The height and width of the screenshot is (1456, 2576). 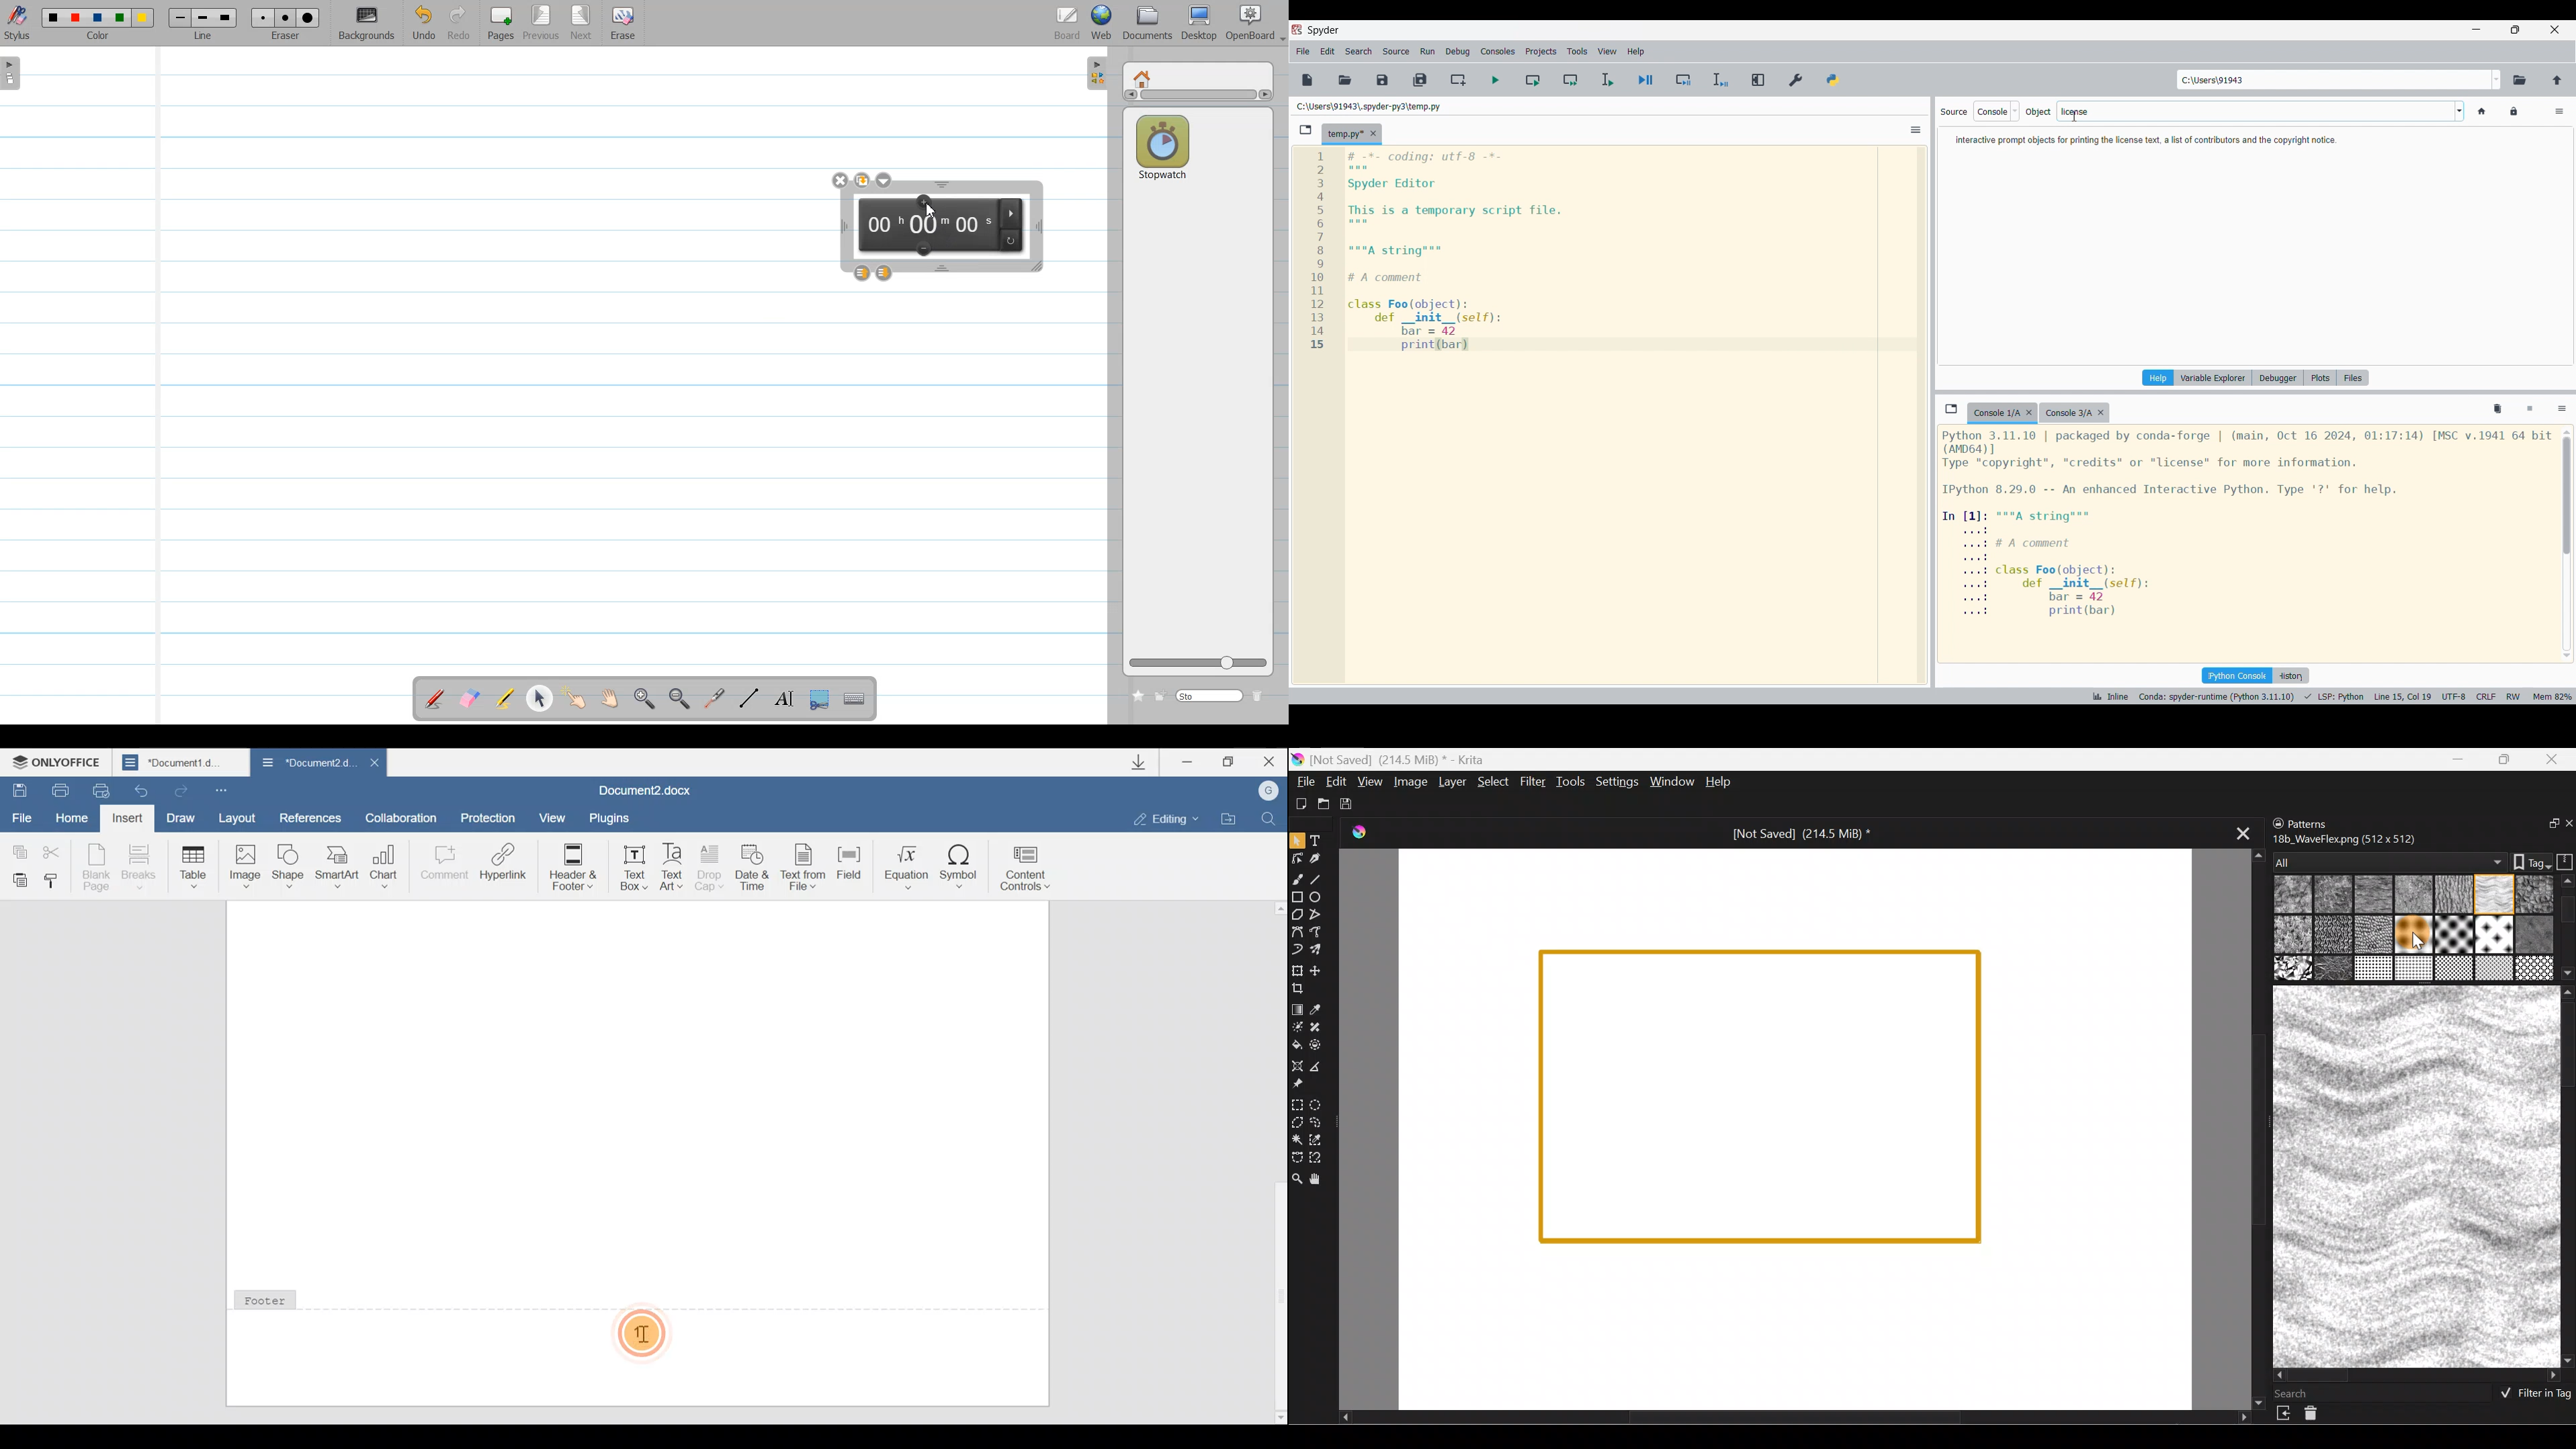 What do you see at coordinates (2537, 932) in the screenshot?
I see `13 drawed_swirl.png` at bounding box center [2537, 932].